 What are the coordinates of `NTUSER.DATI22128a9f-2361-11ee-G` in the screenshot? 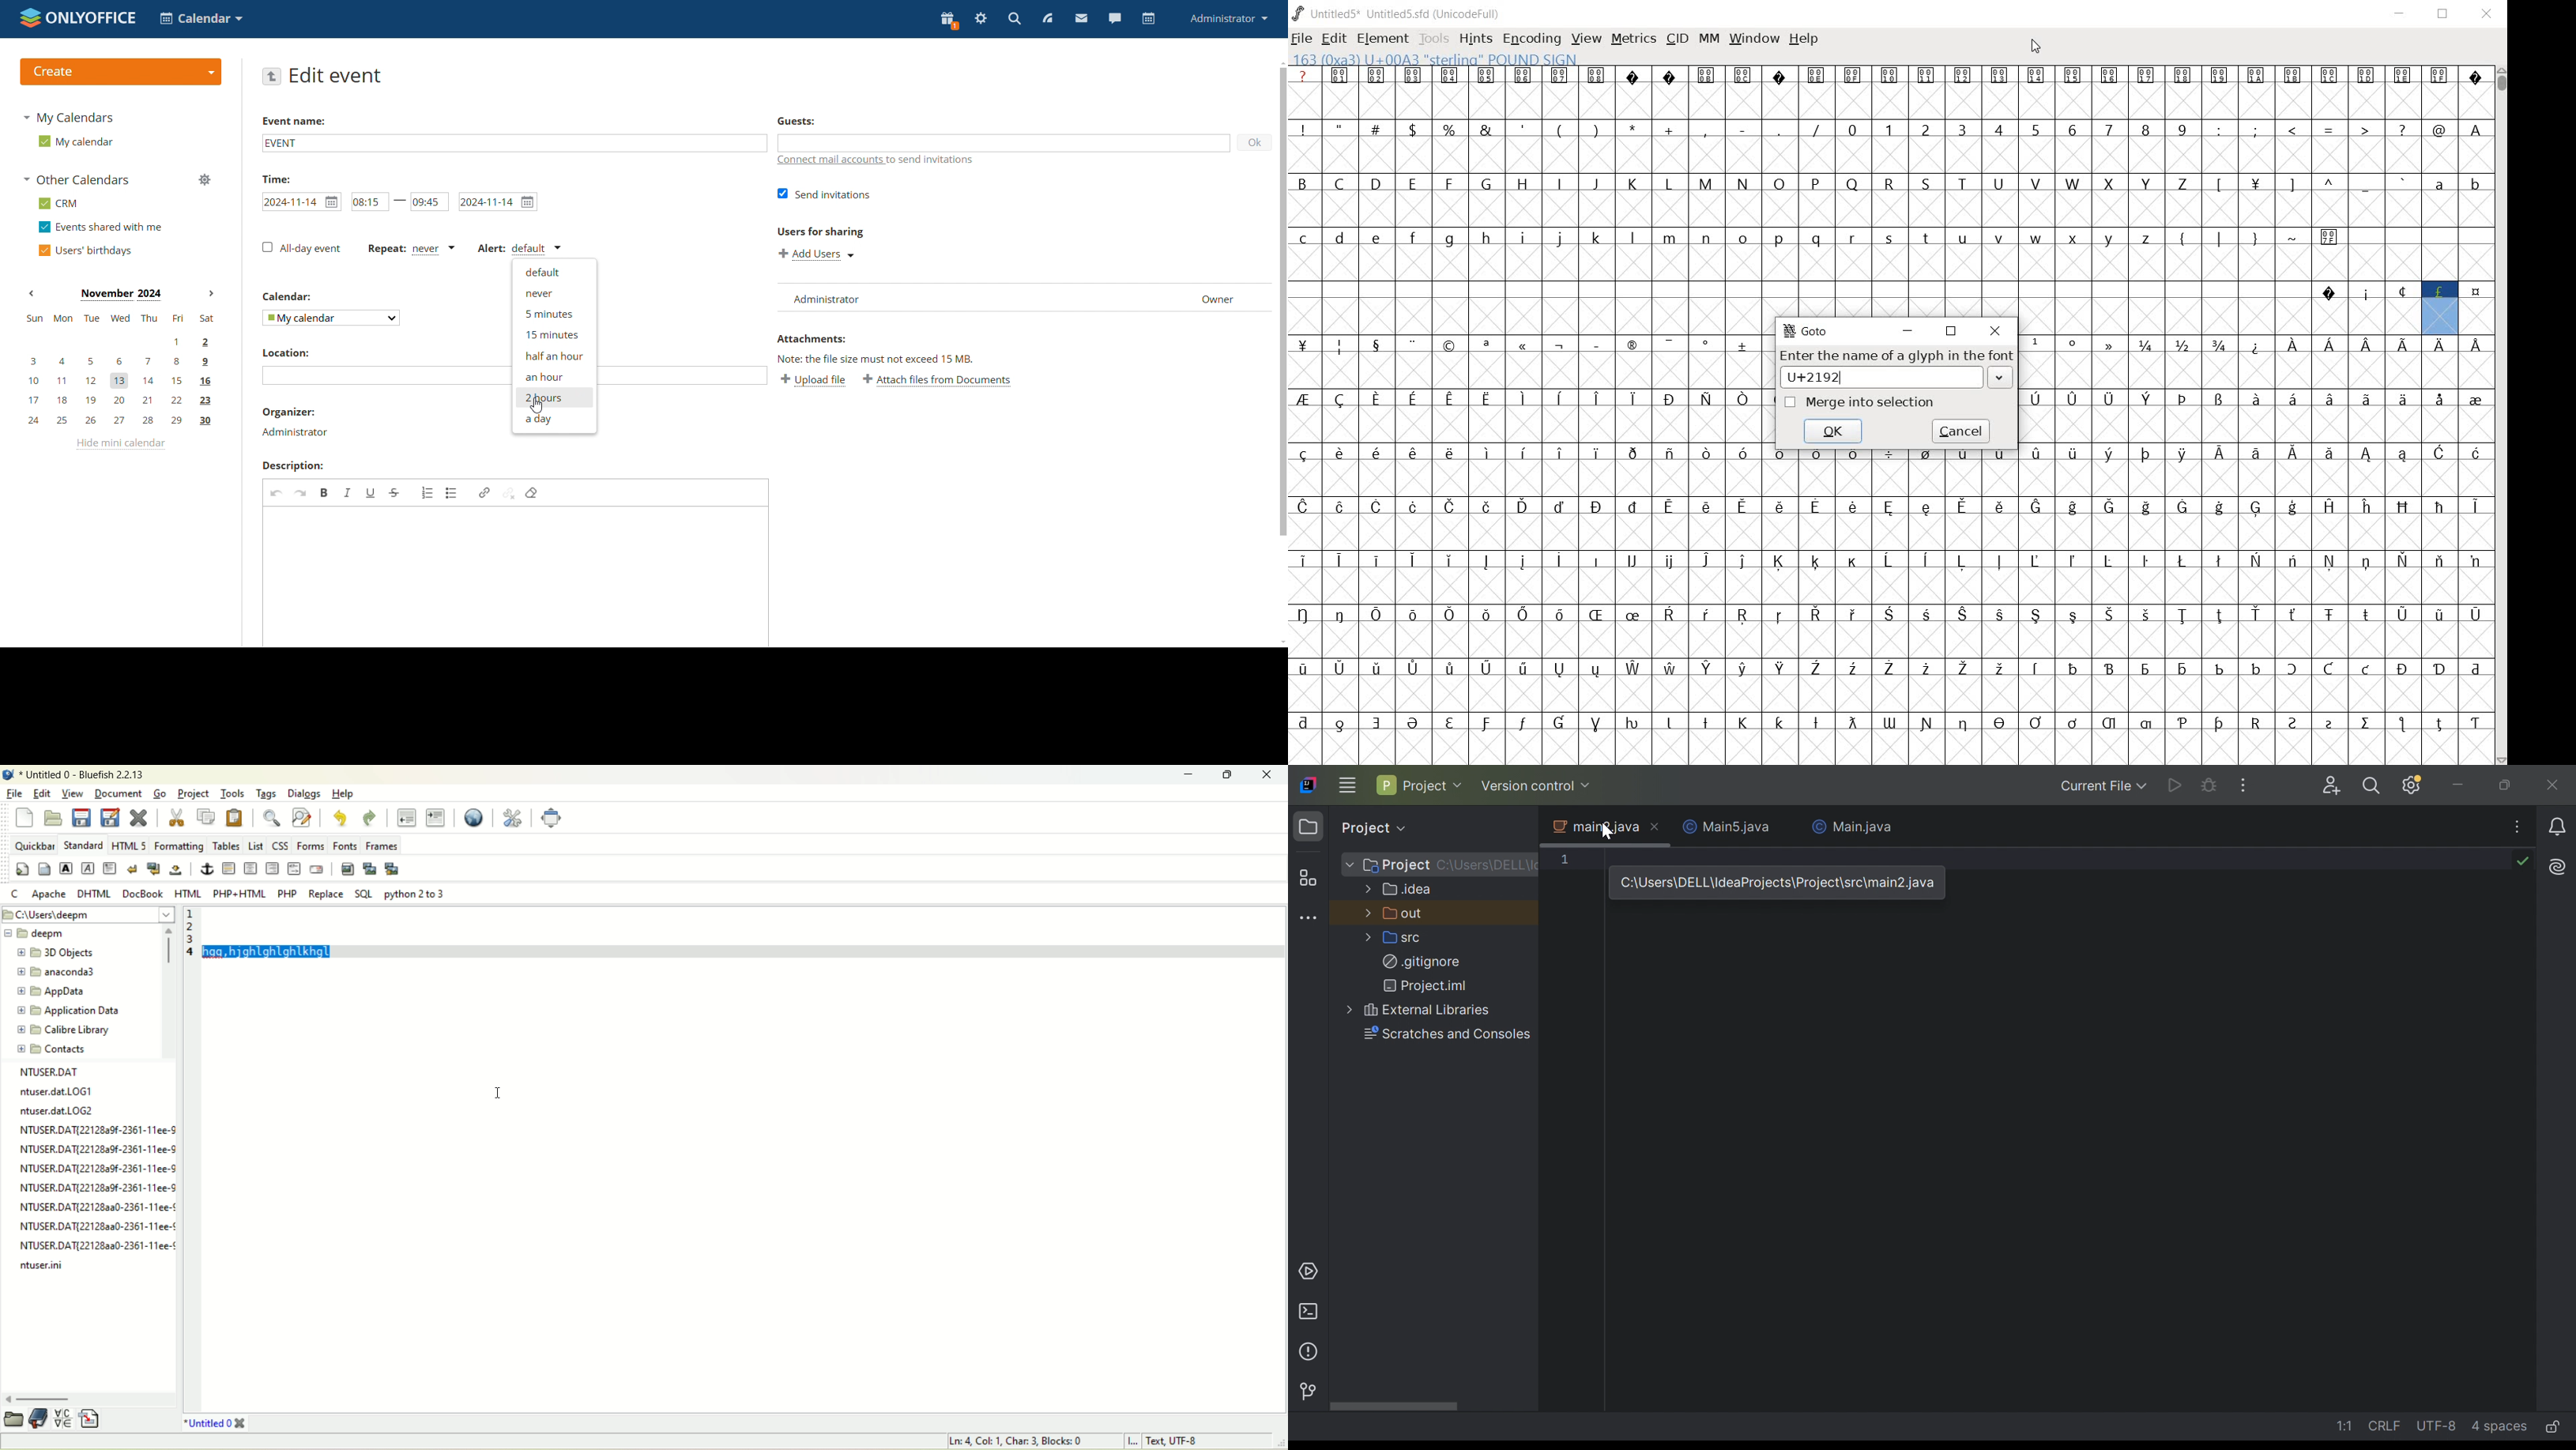 It's located at (98, 1167).